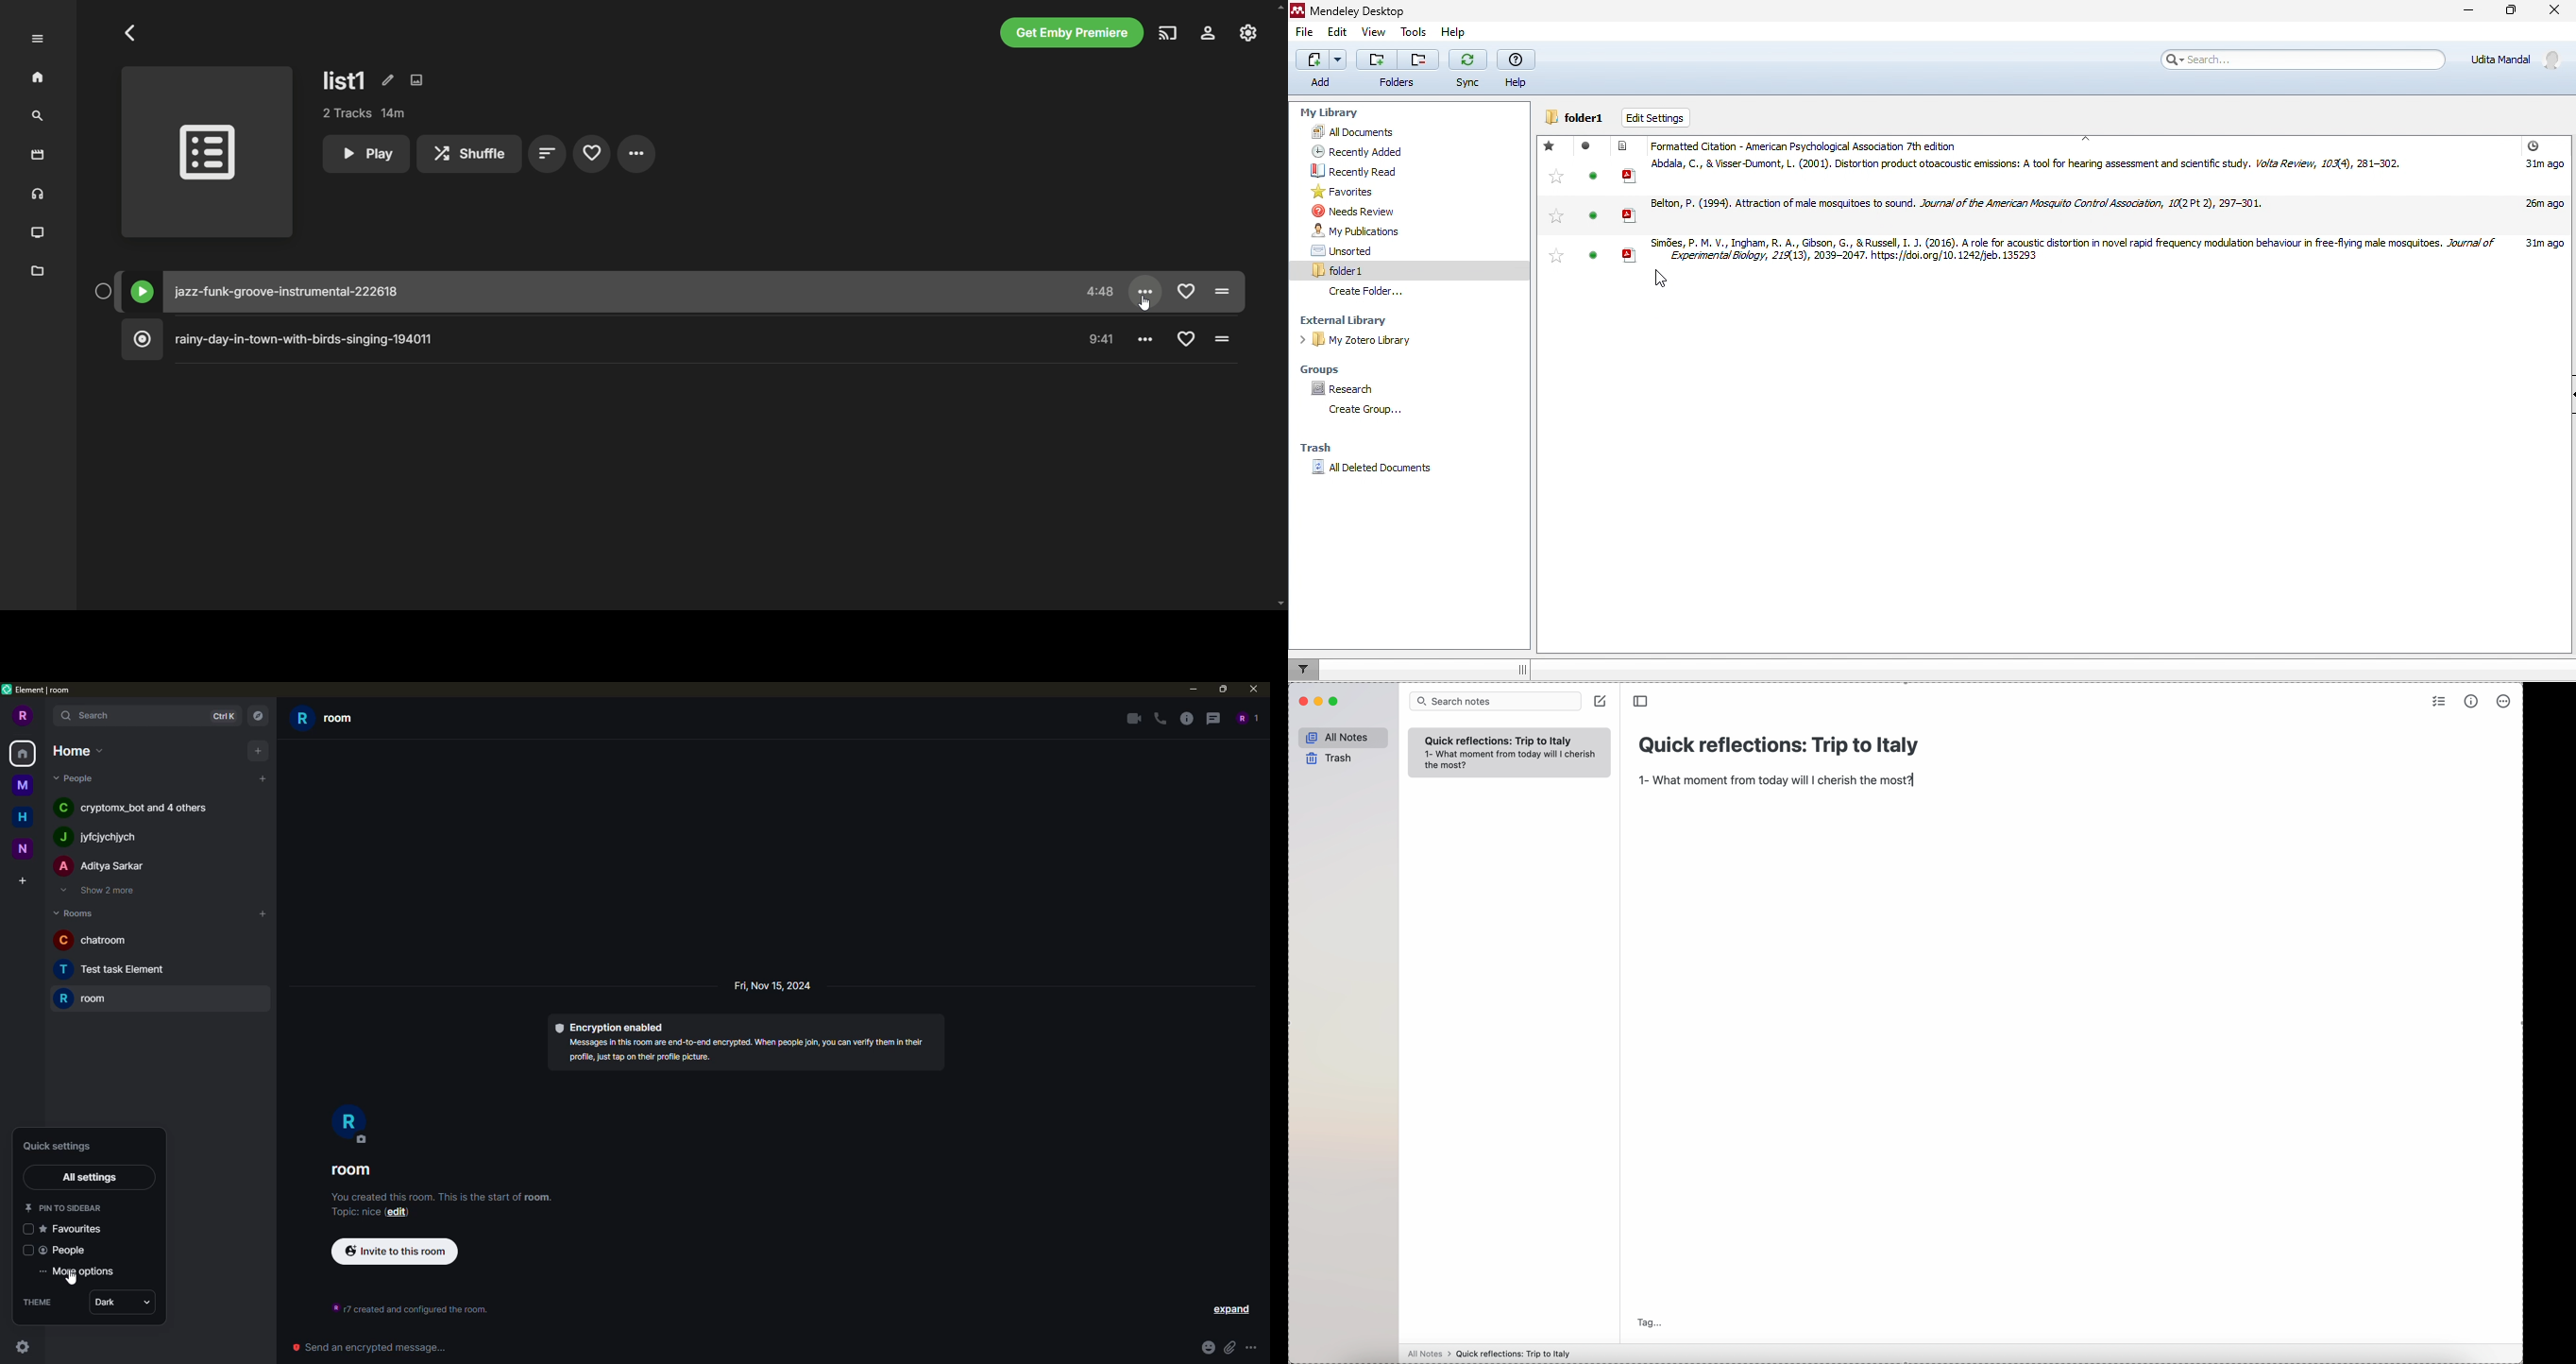 The image size is (2576, 1372). I want to click on groups, so click(1341, 365).